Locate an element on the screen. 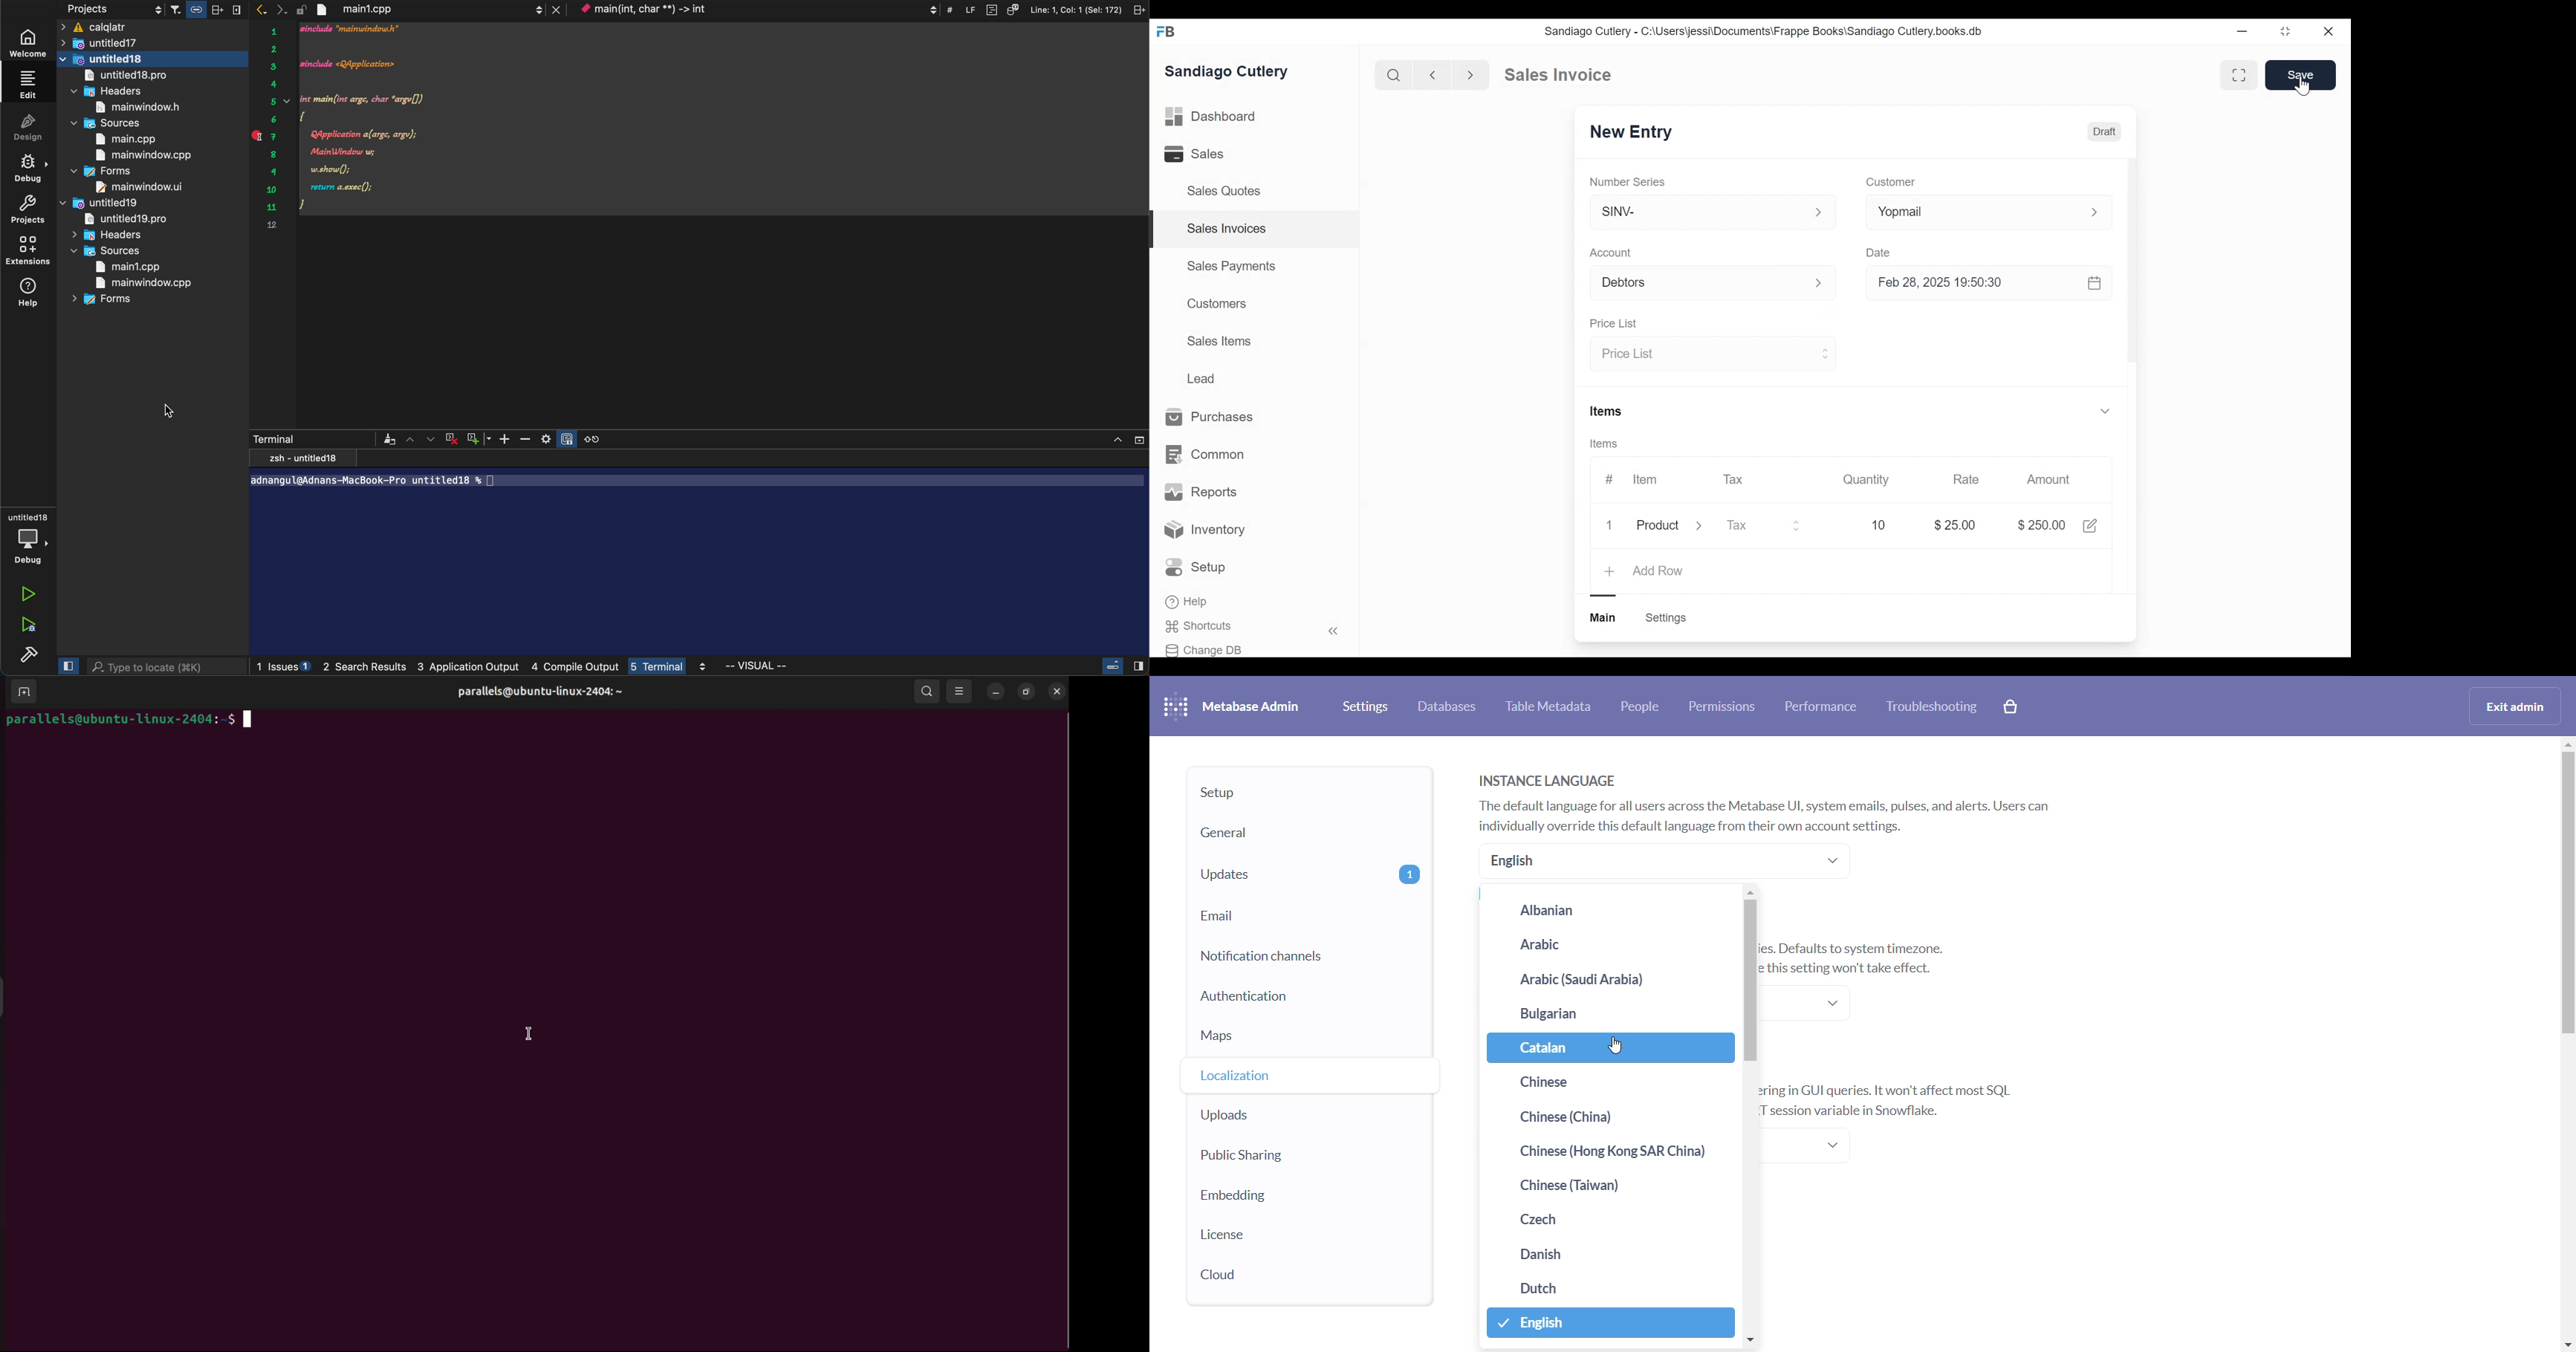 Image resolution: width=2576 pixels, height=1372 pixels. Tax  is located at coordinates (1764, 527).